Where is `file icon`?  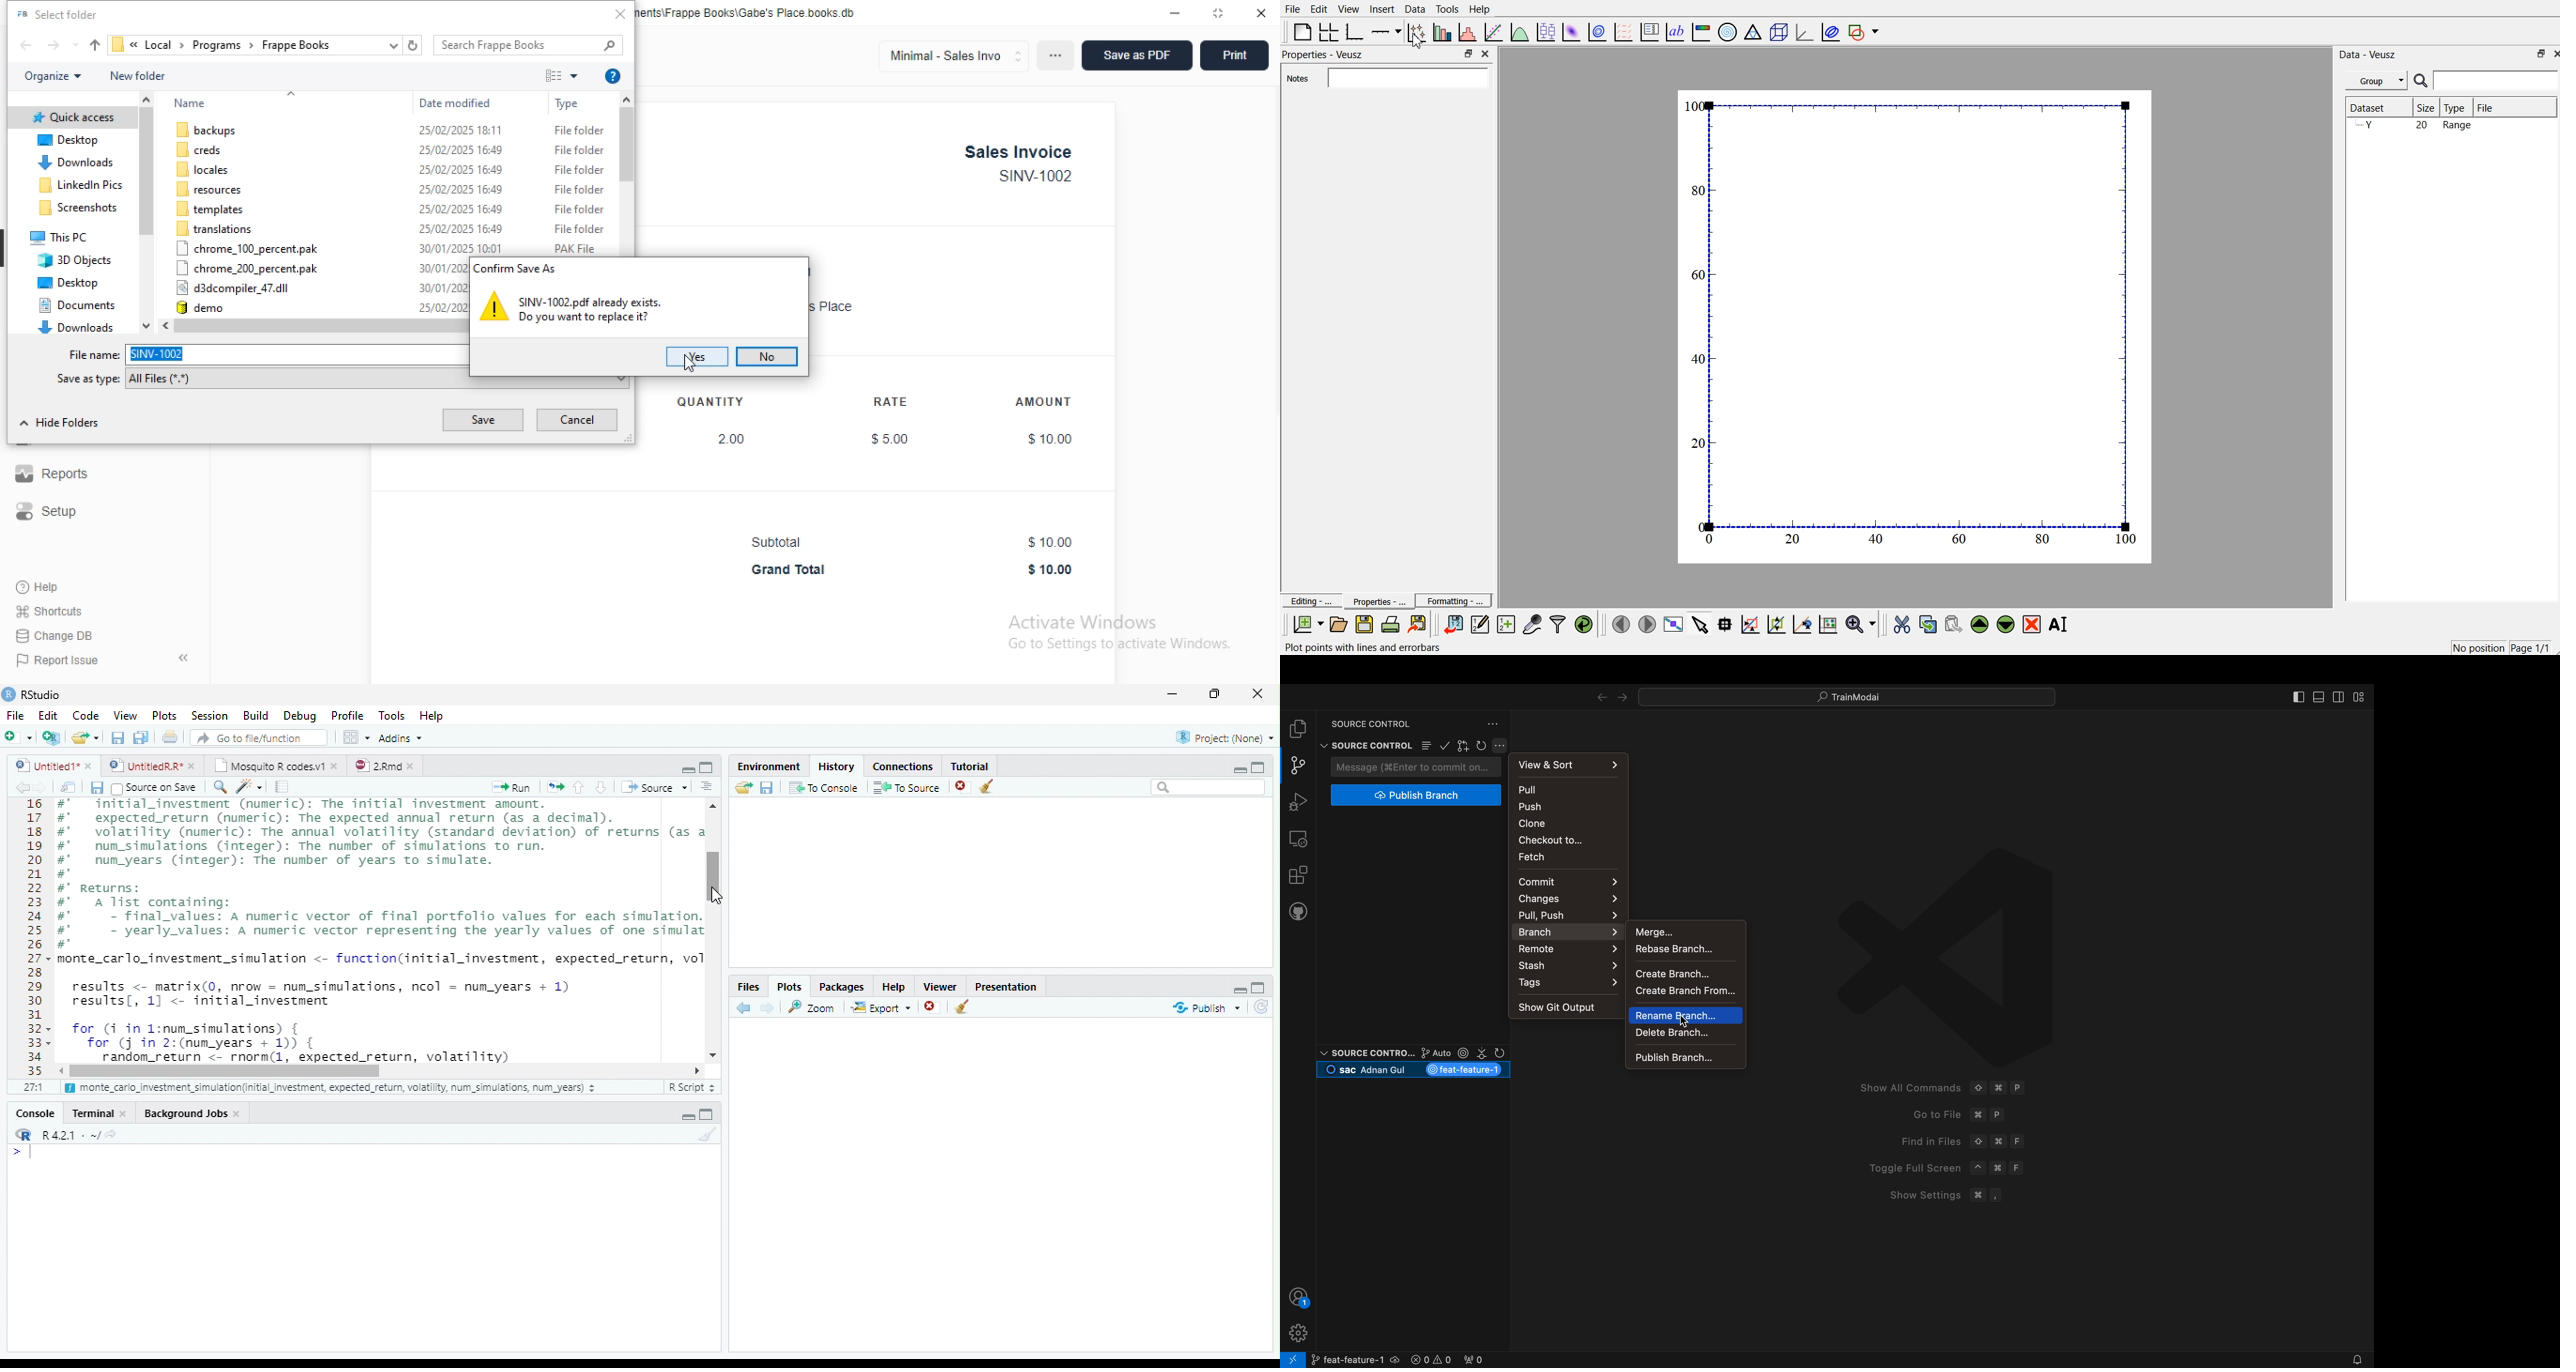 file icon is located at coordinates (118, 44).